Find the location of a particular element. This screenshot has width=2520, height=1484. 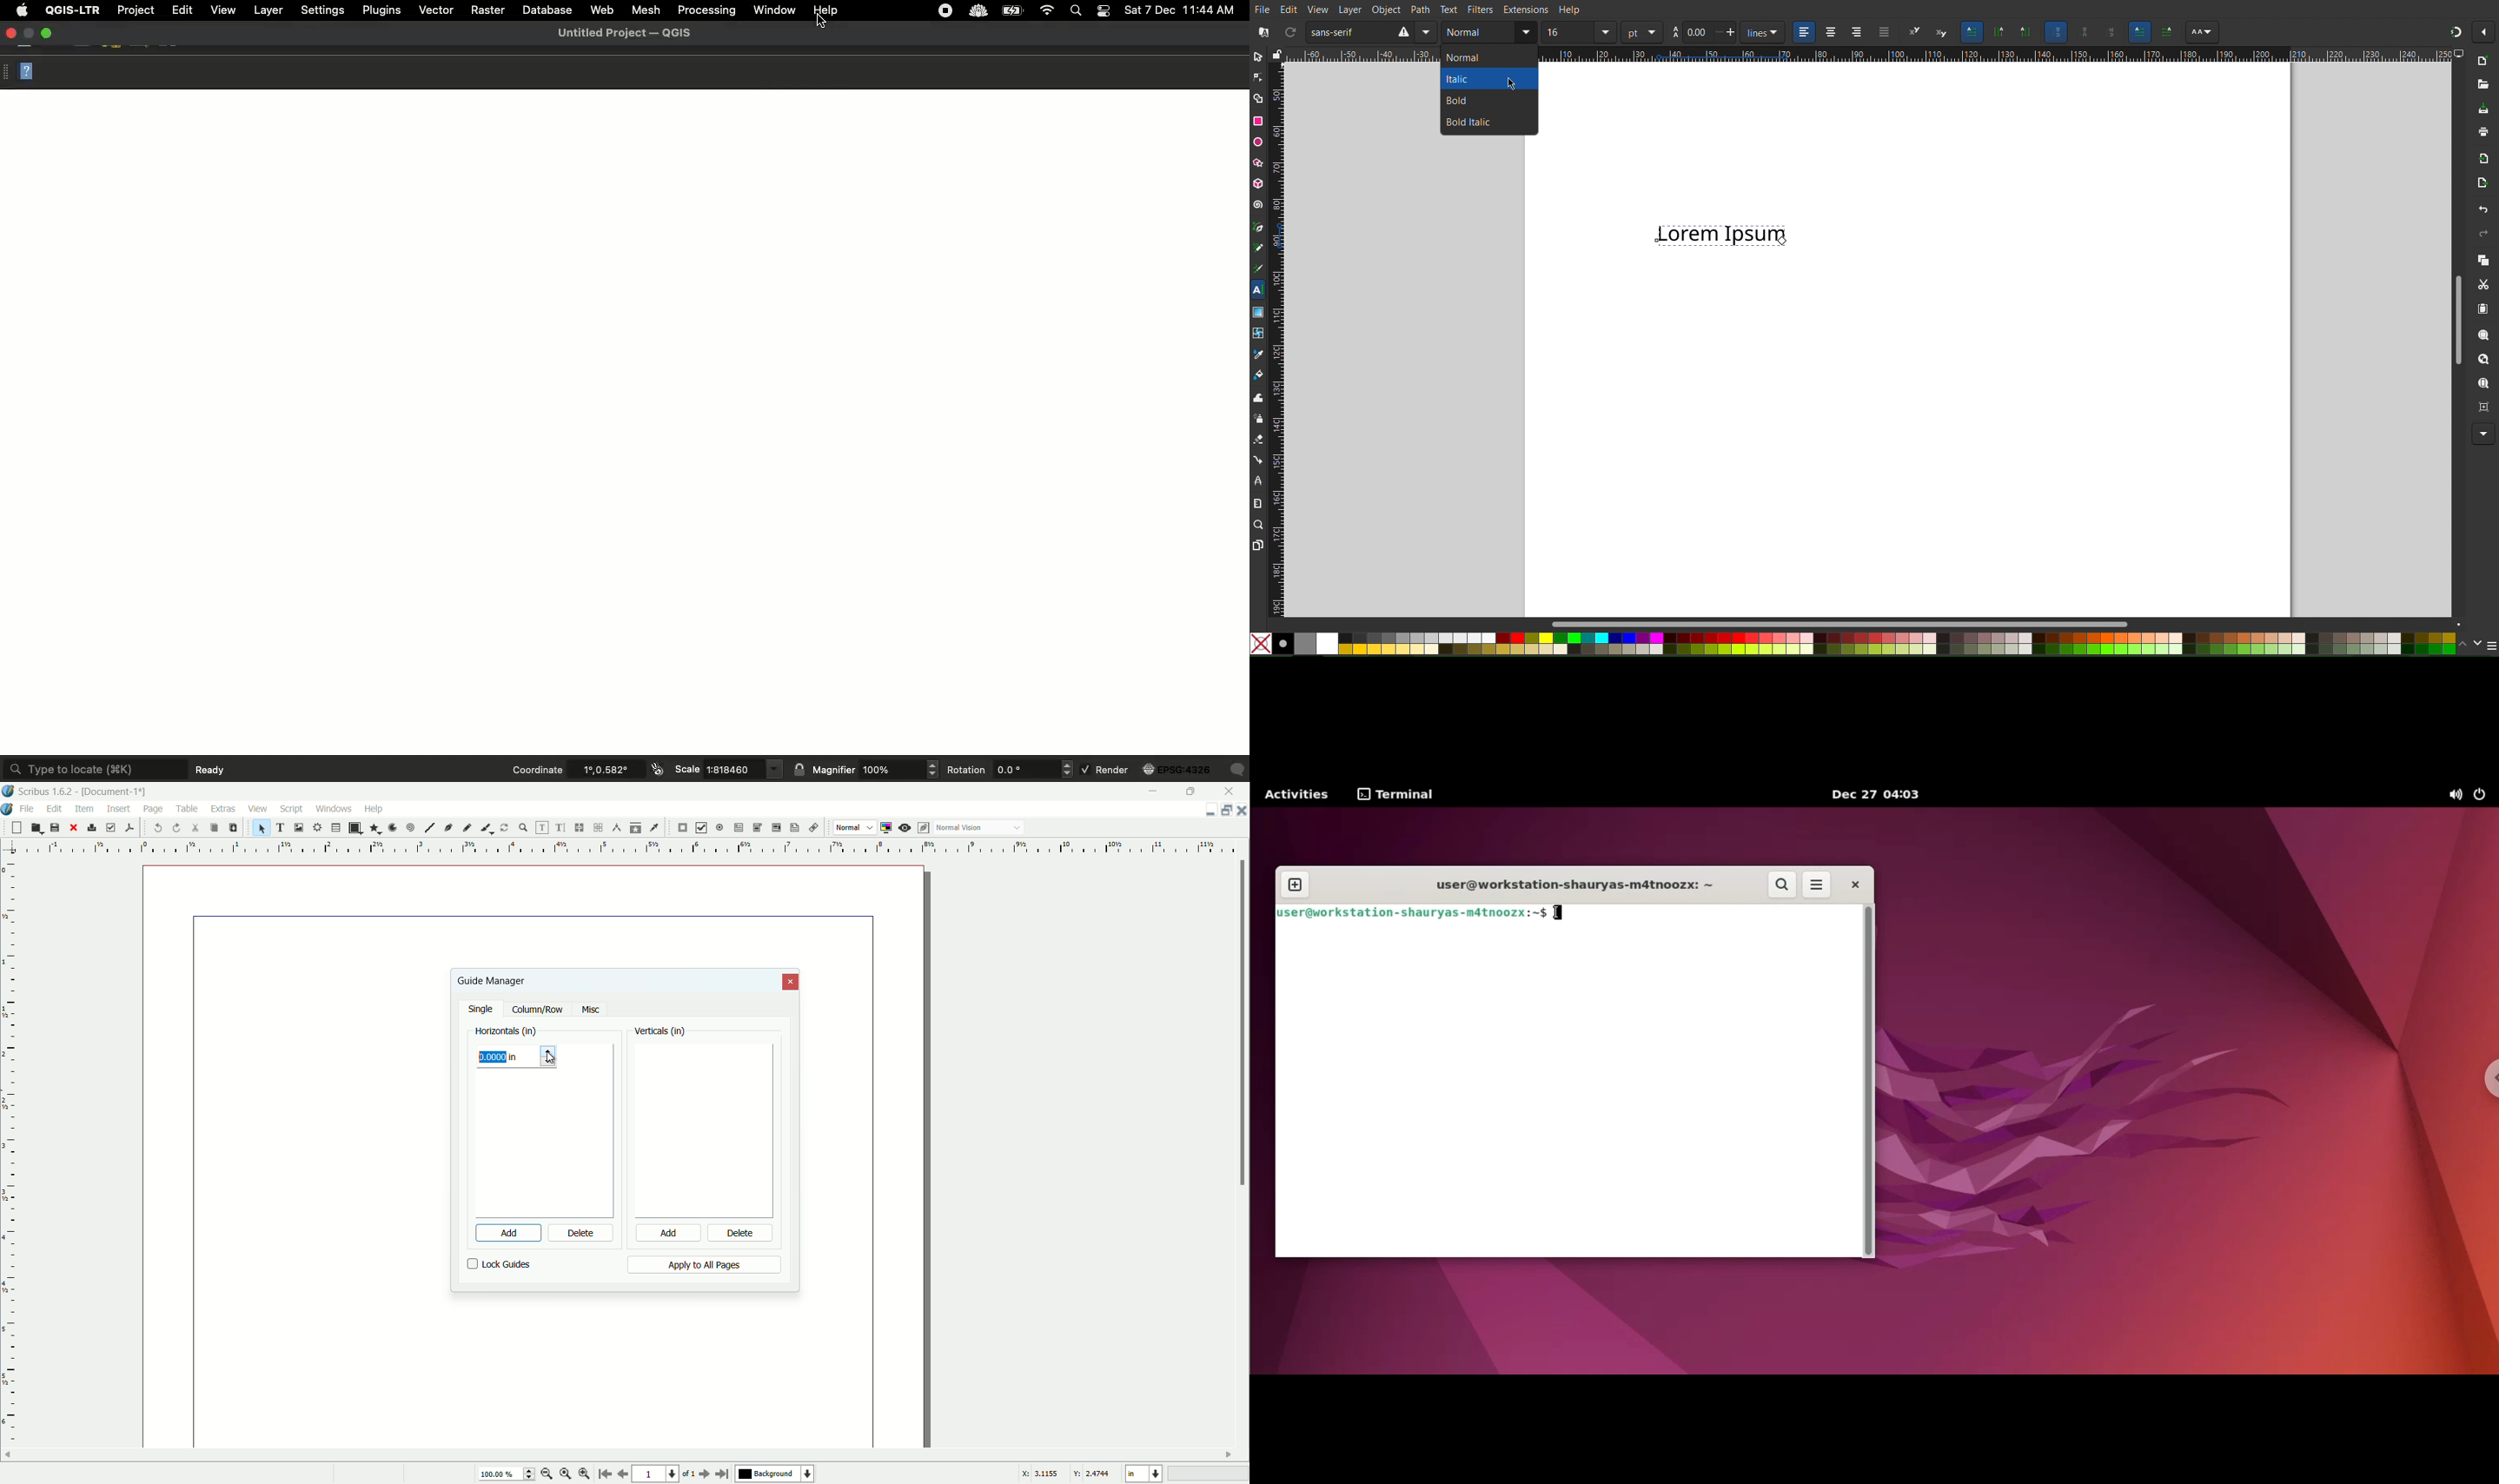

Horizontal Text is located at coordinates (1973, 33).